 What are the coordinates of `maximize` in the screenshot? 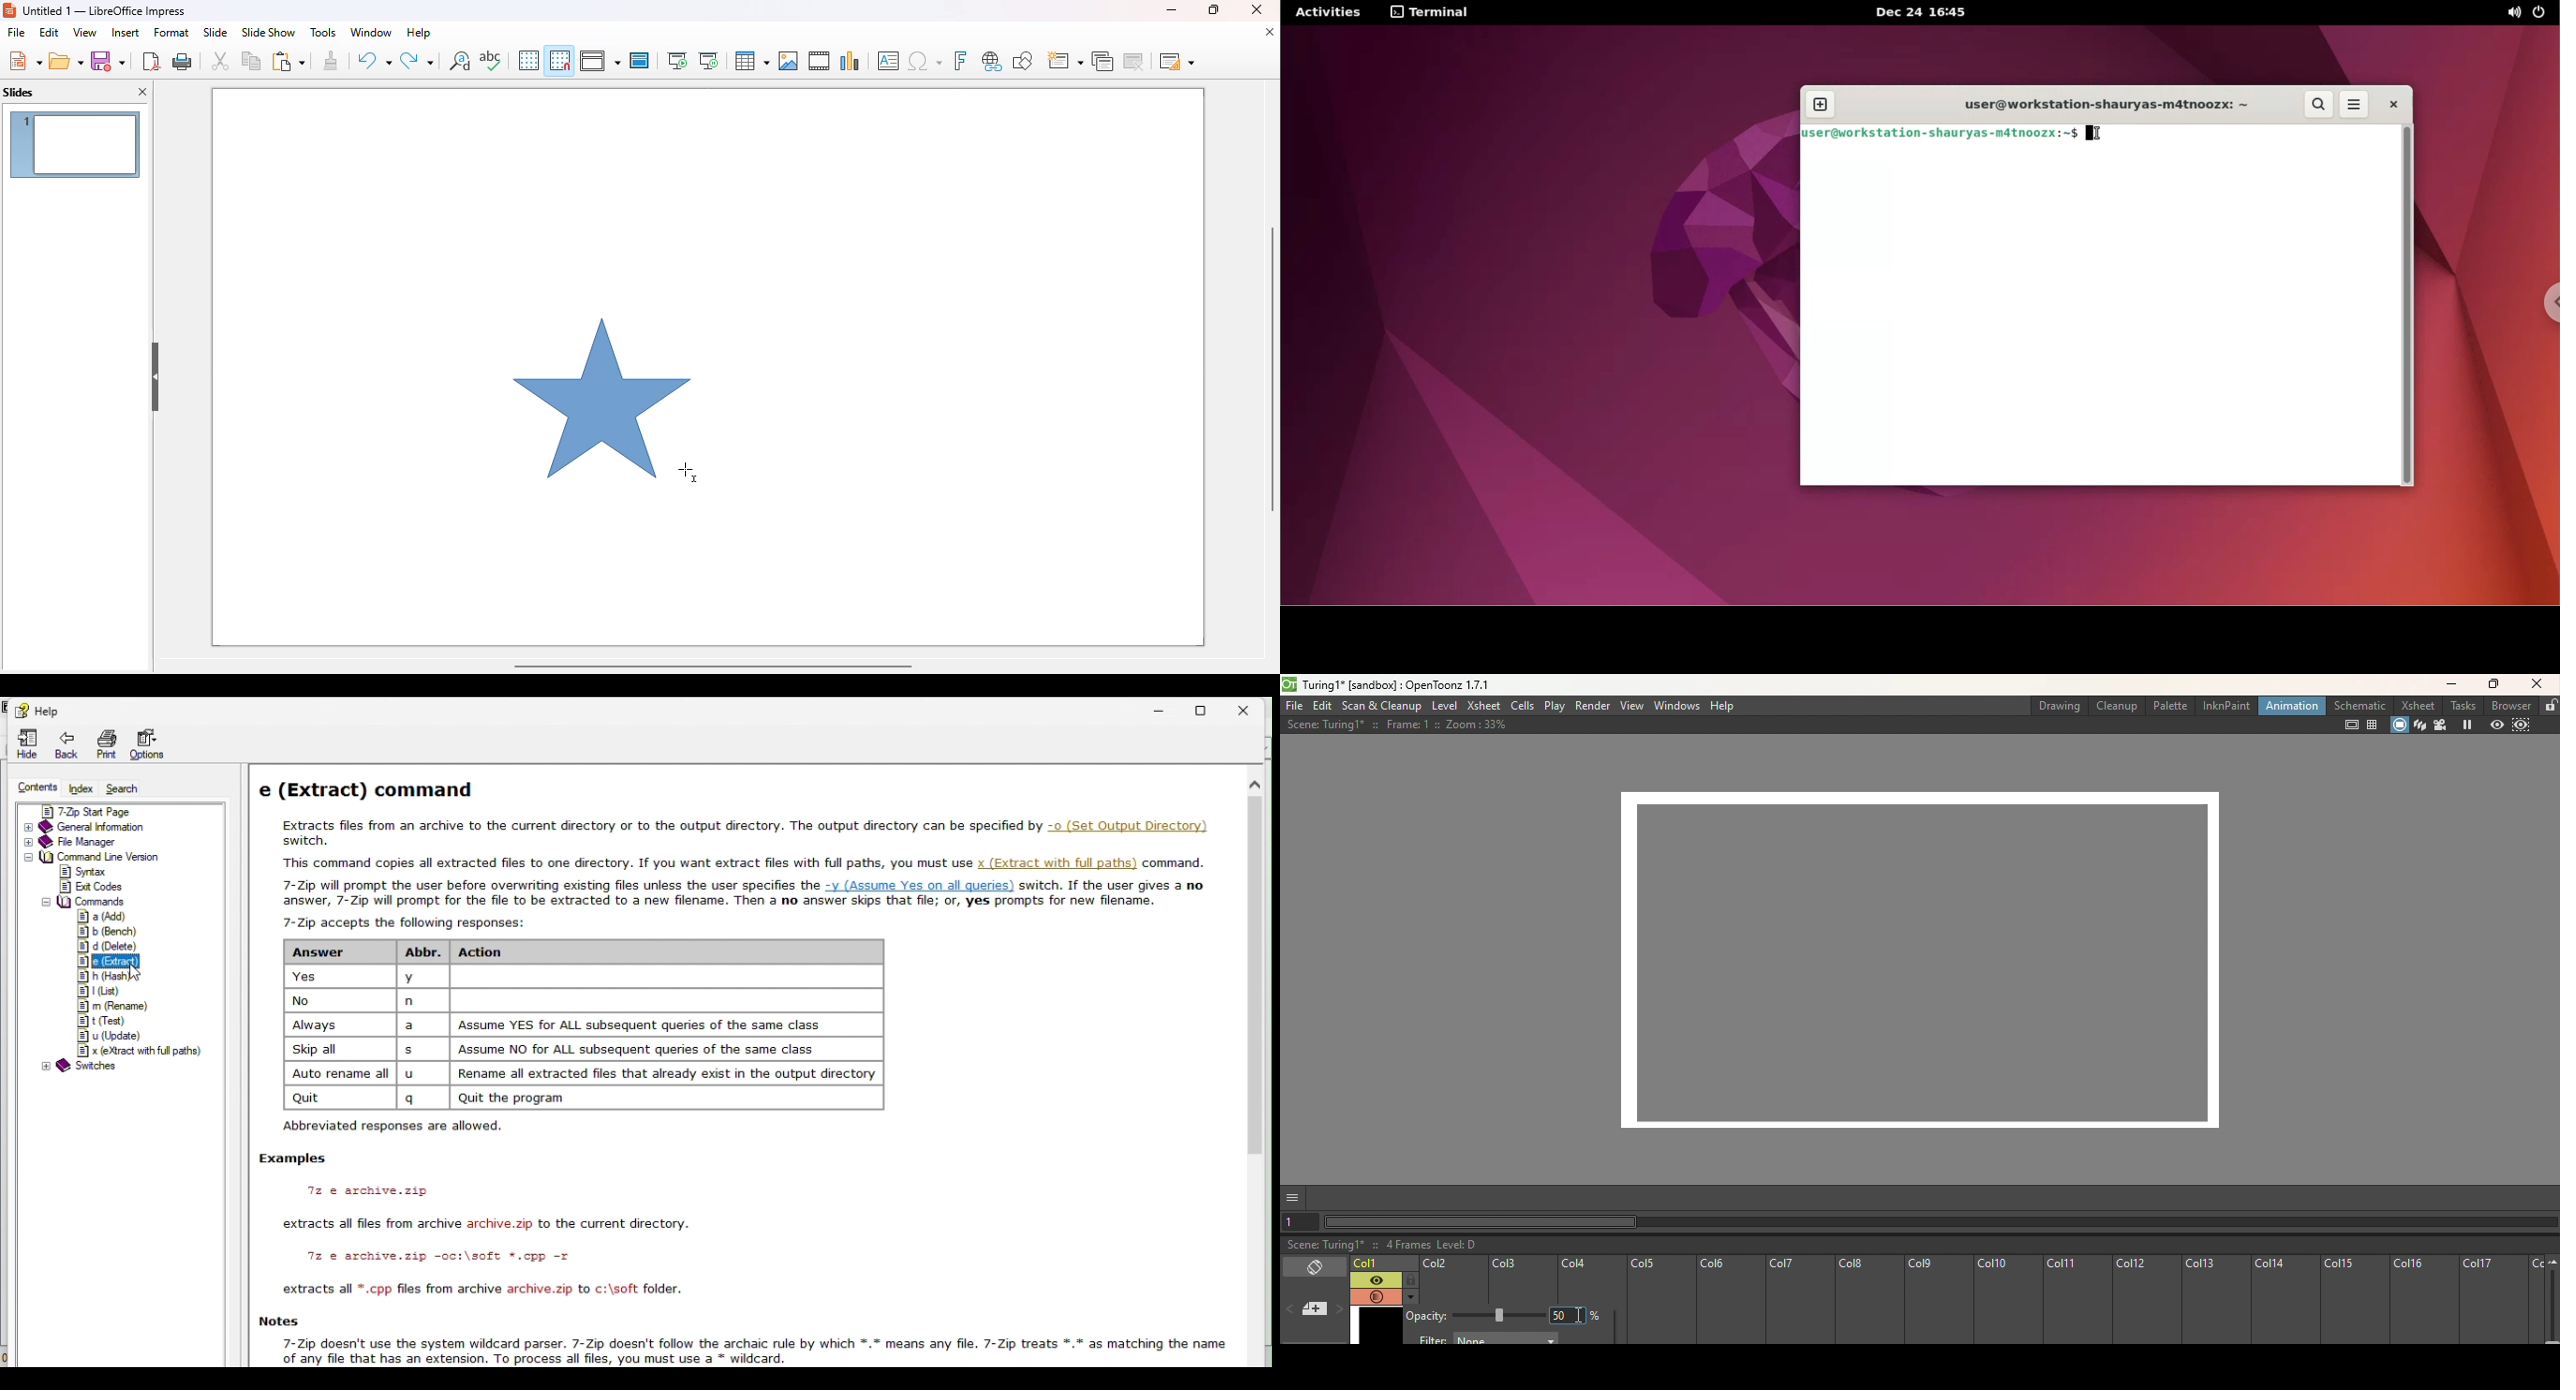 It's located at (1212, 9).